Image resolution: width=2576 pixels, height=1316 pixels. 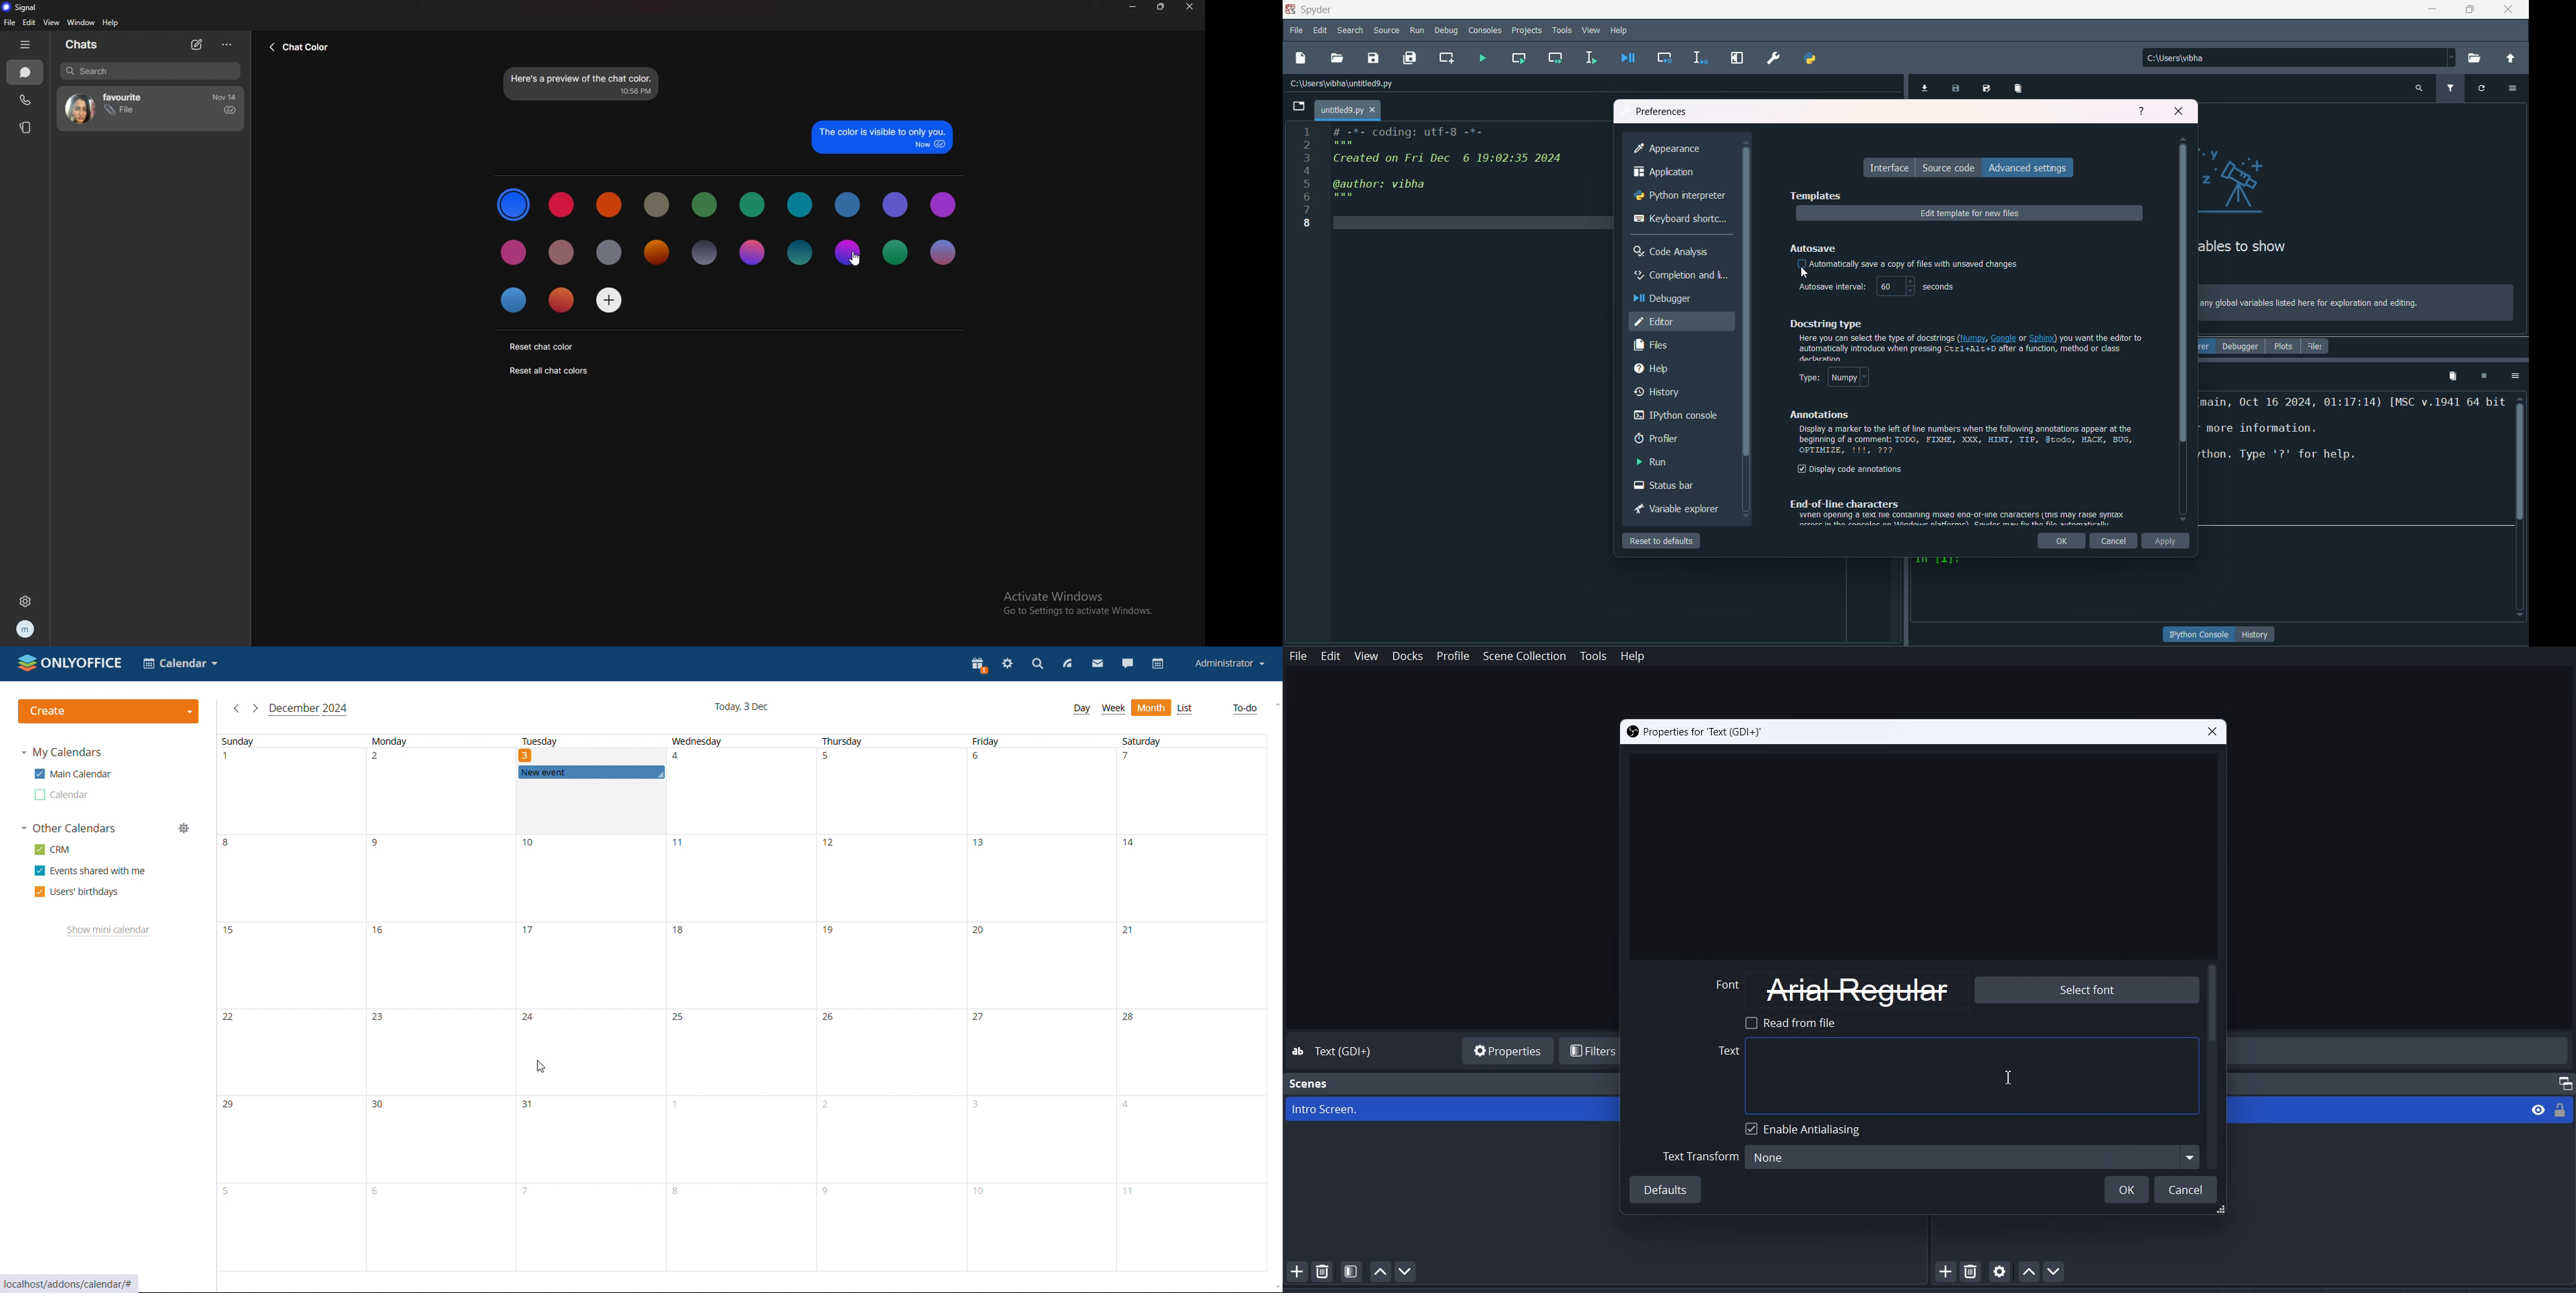 I want to click on debug cell, so click(x=1666, y=58).